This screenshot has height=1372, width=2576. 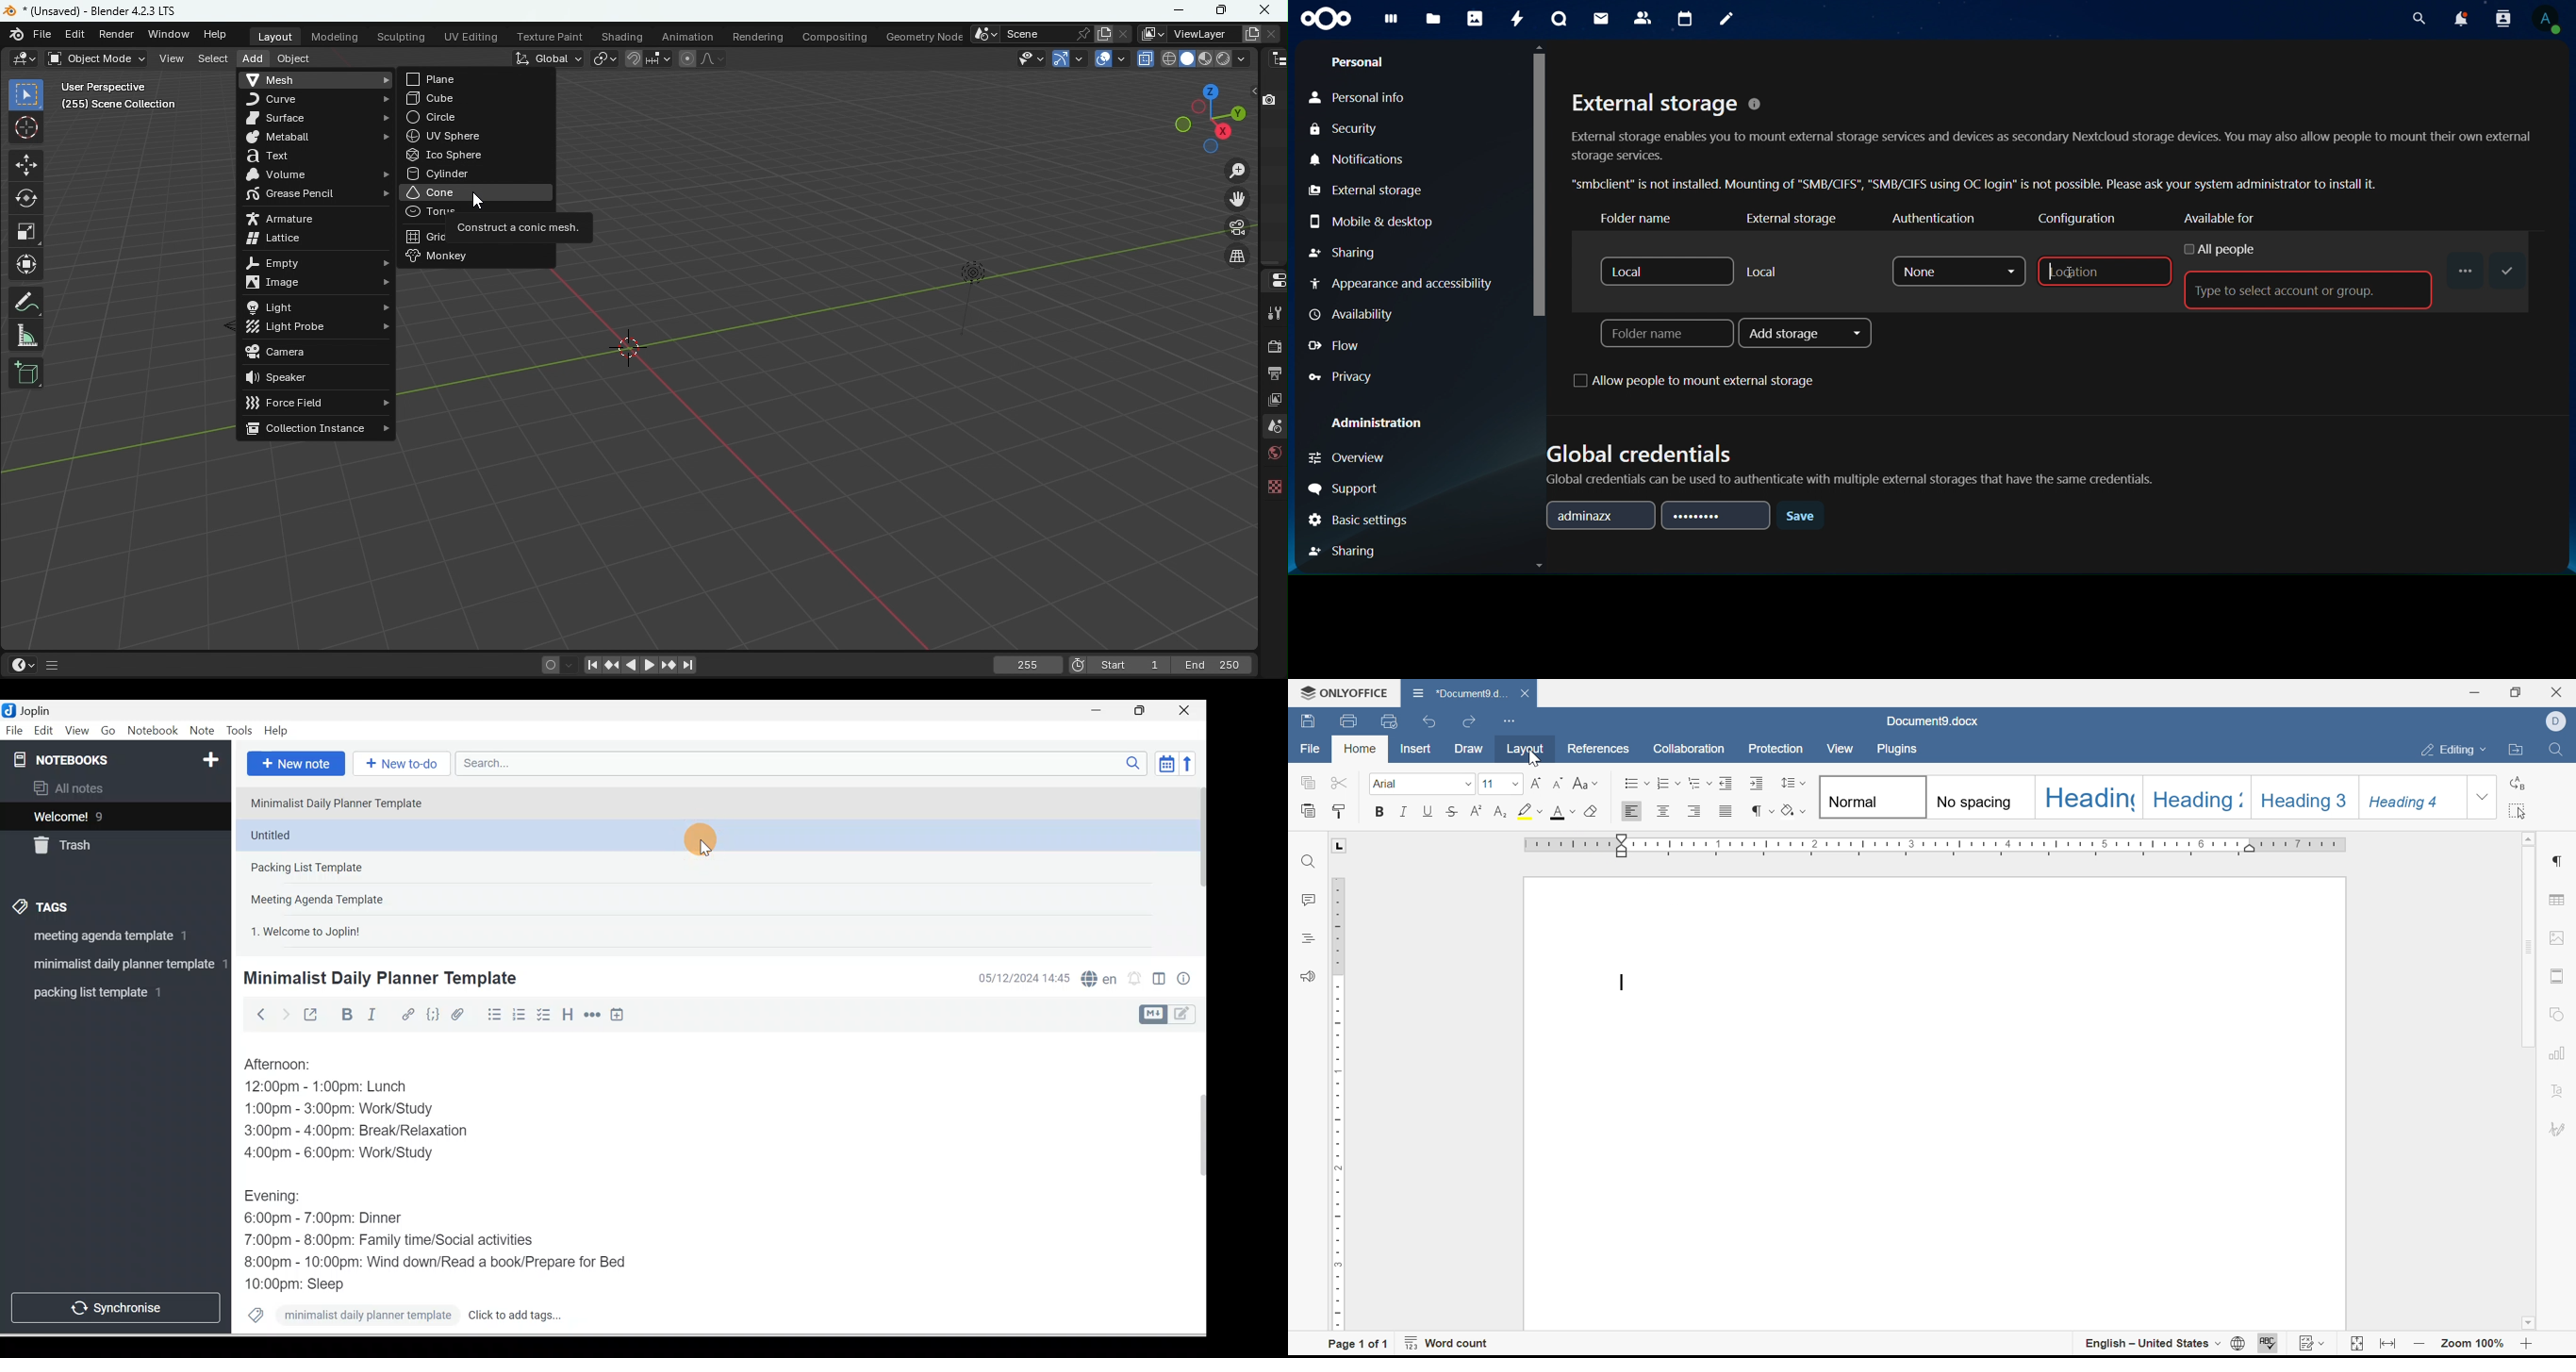 What do you see at coordinates (1236, 257) in the screenshot?
I see `Toggle: Enable view navigation within the camera view` at bounding box center [1236, 257].